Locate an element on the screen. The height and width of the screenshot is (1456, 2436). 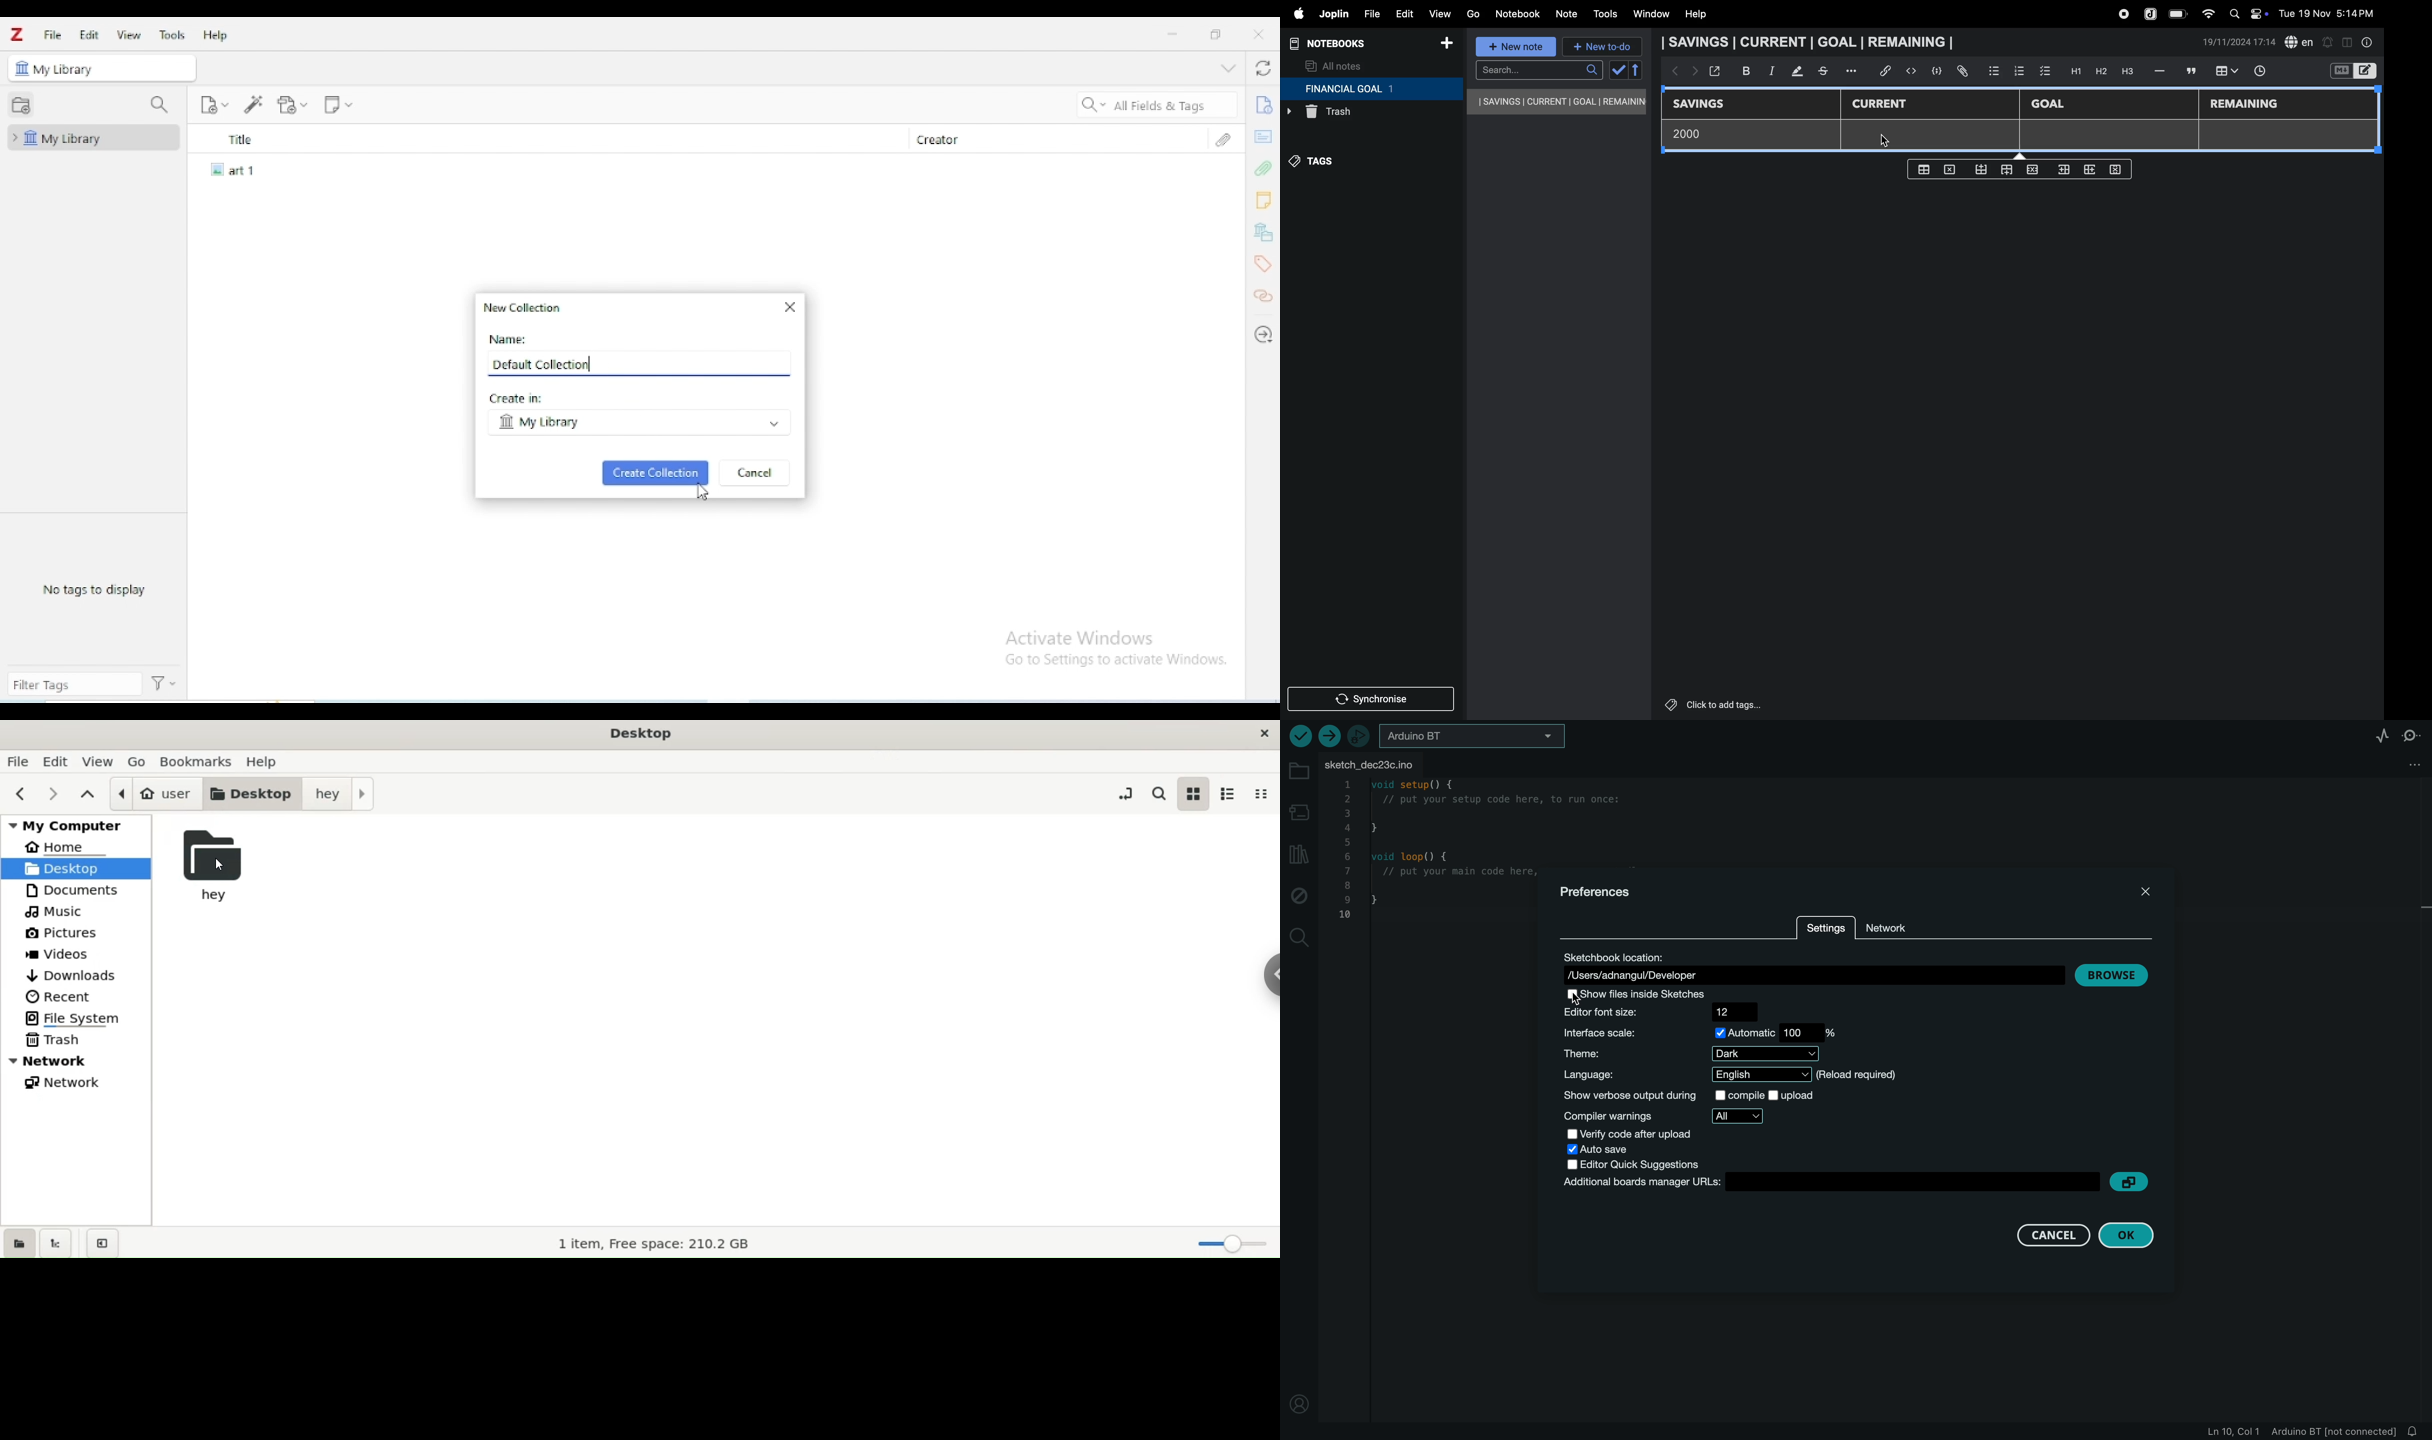
edit is located at coordinates (54, 762).